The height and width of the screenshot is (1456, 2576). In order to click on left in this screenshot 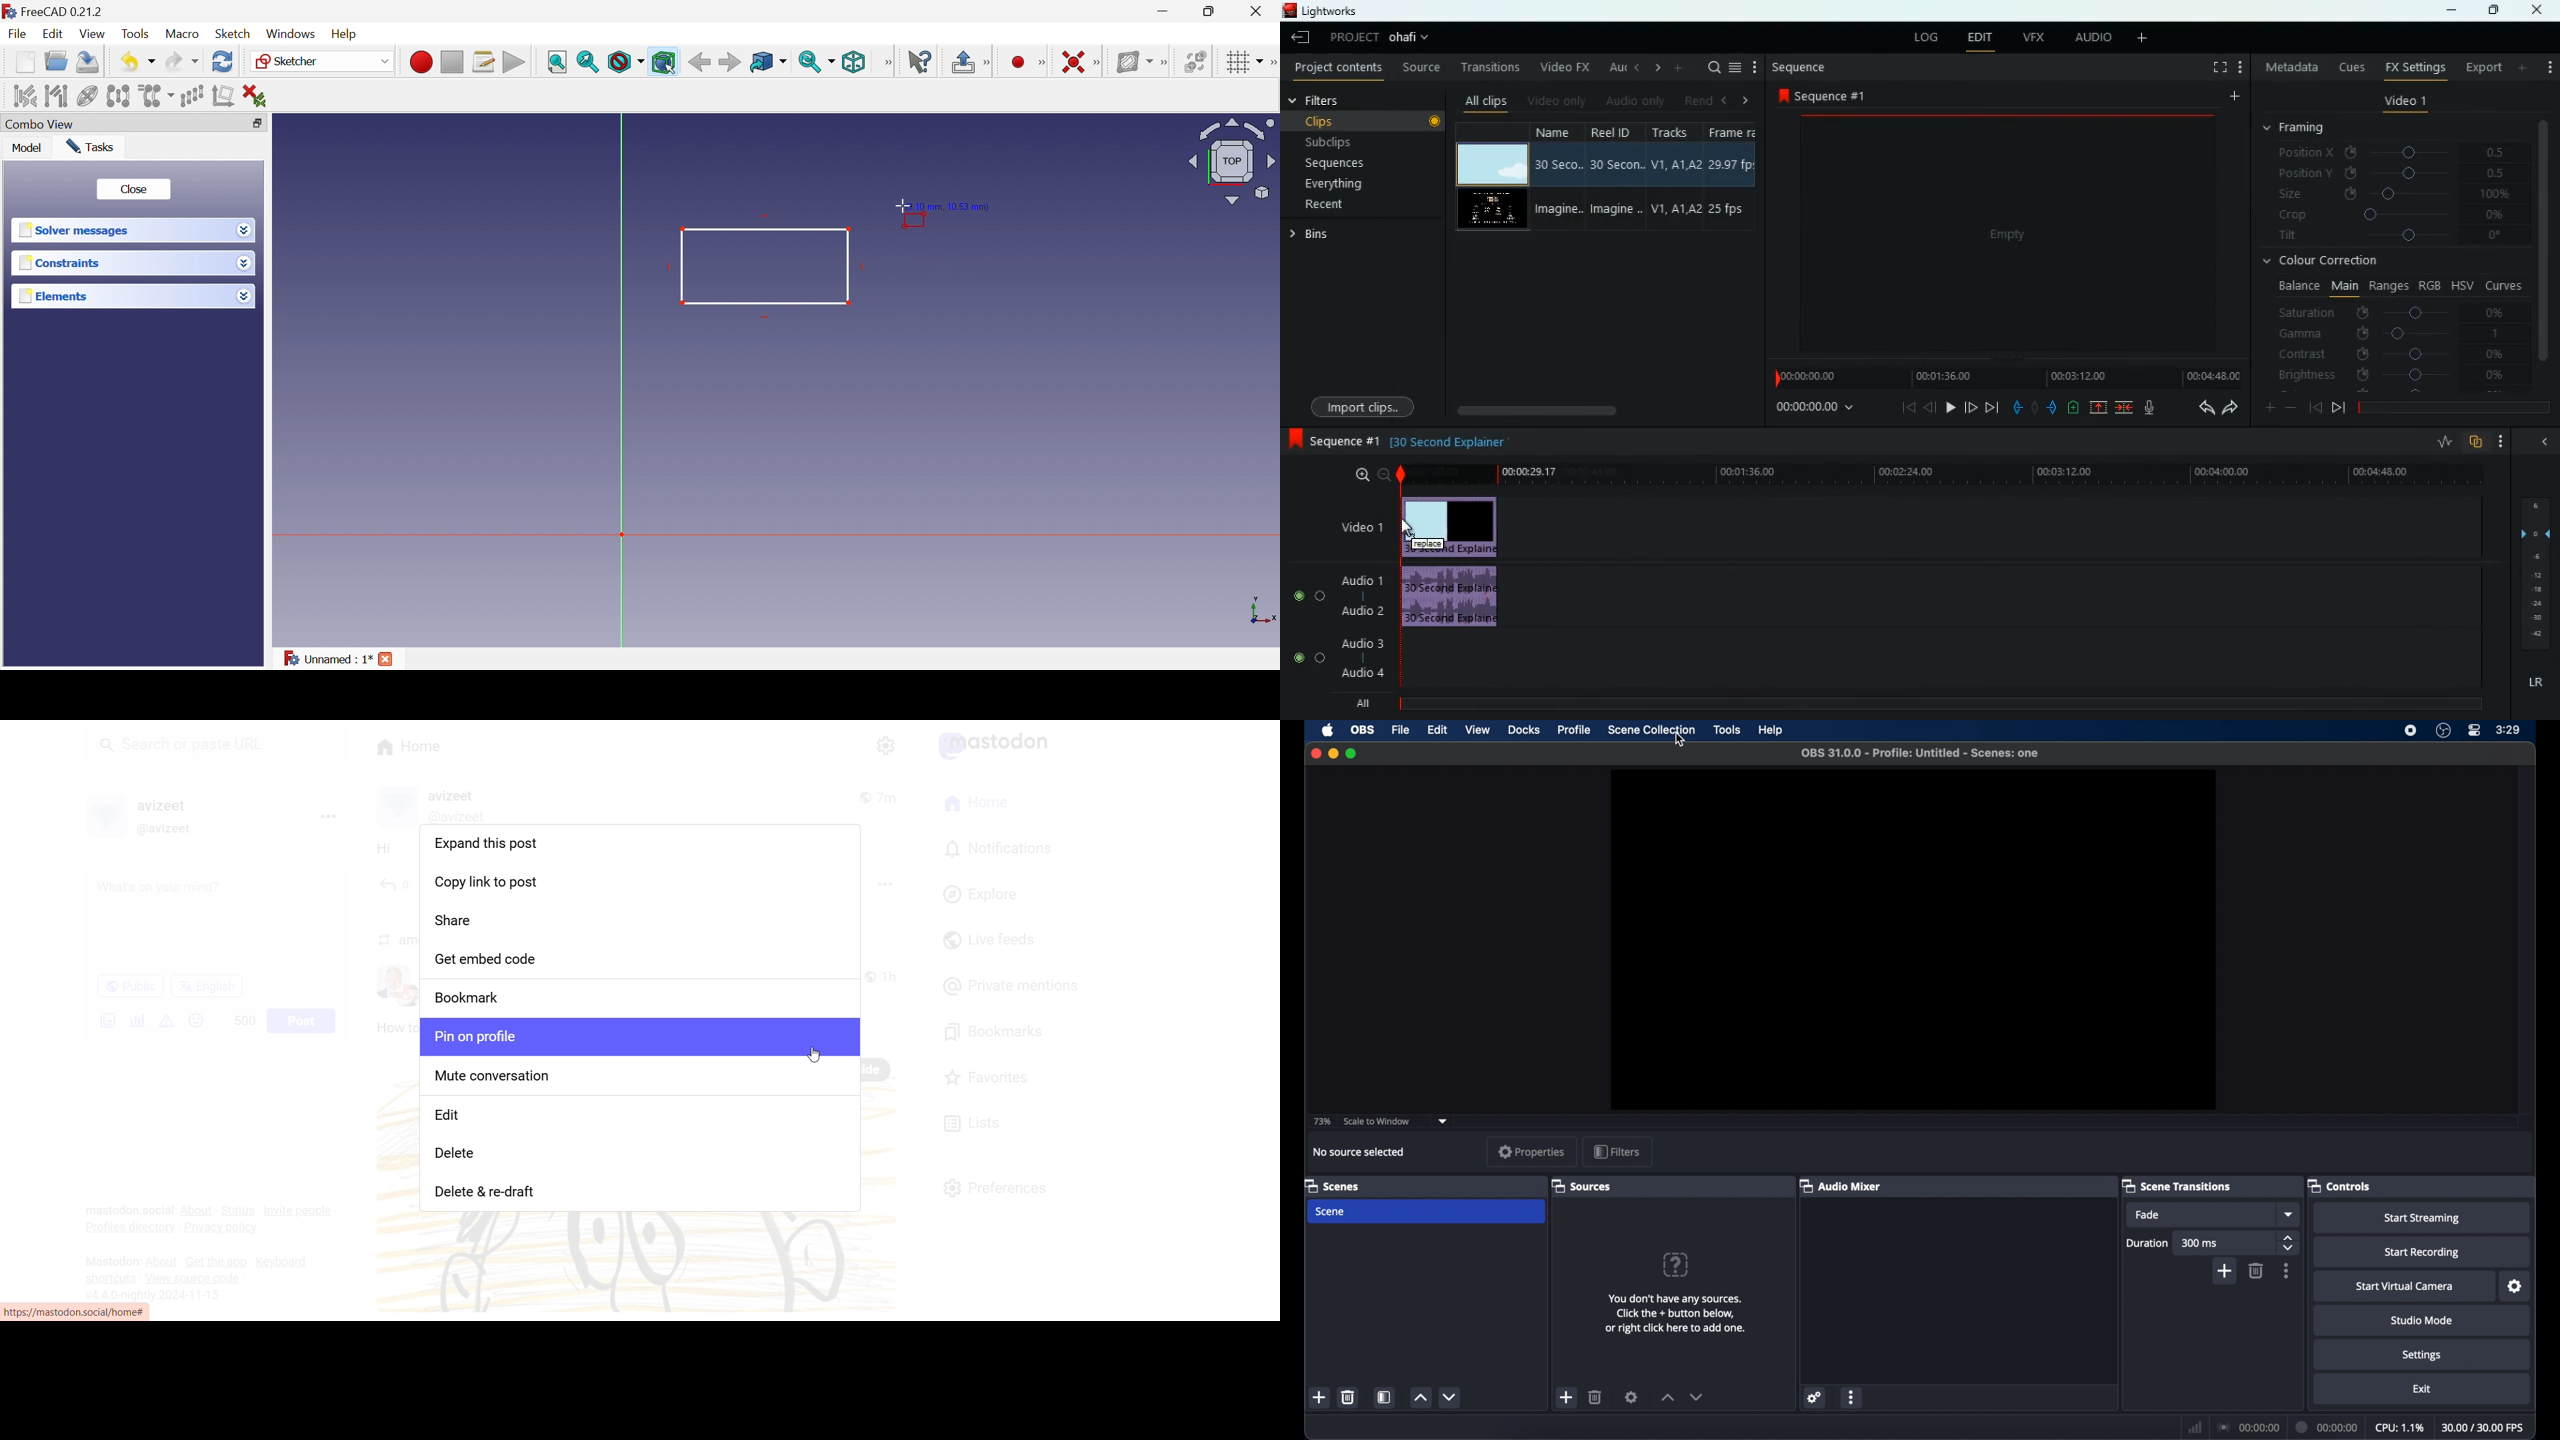, I will do `click(1634, 68)`.